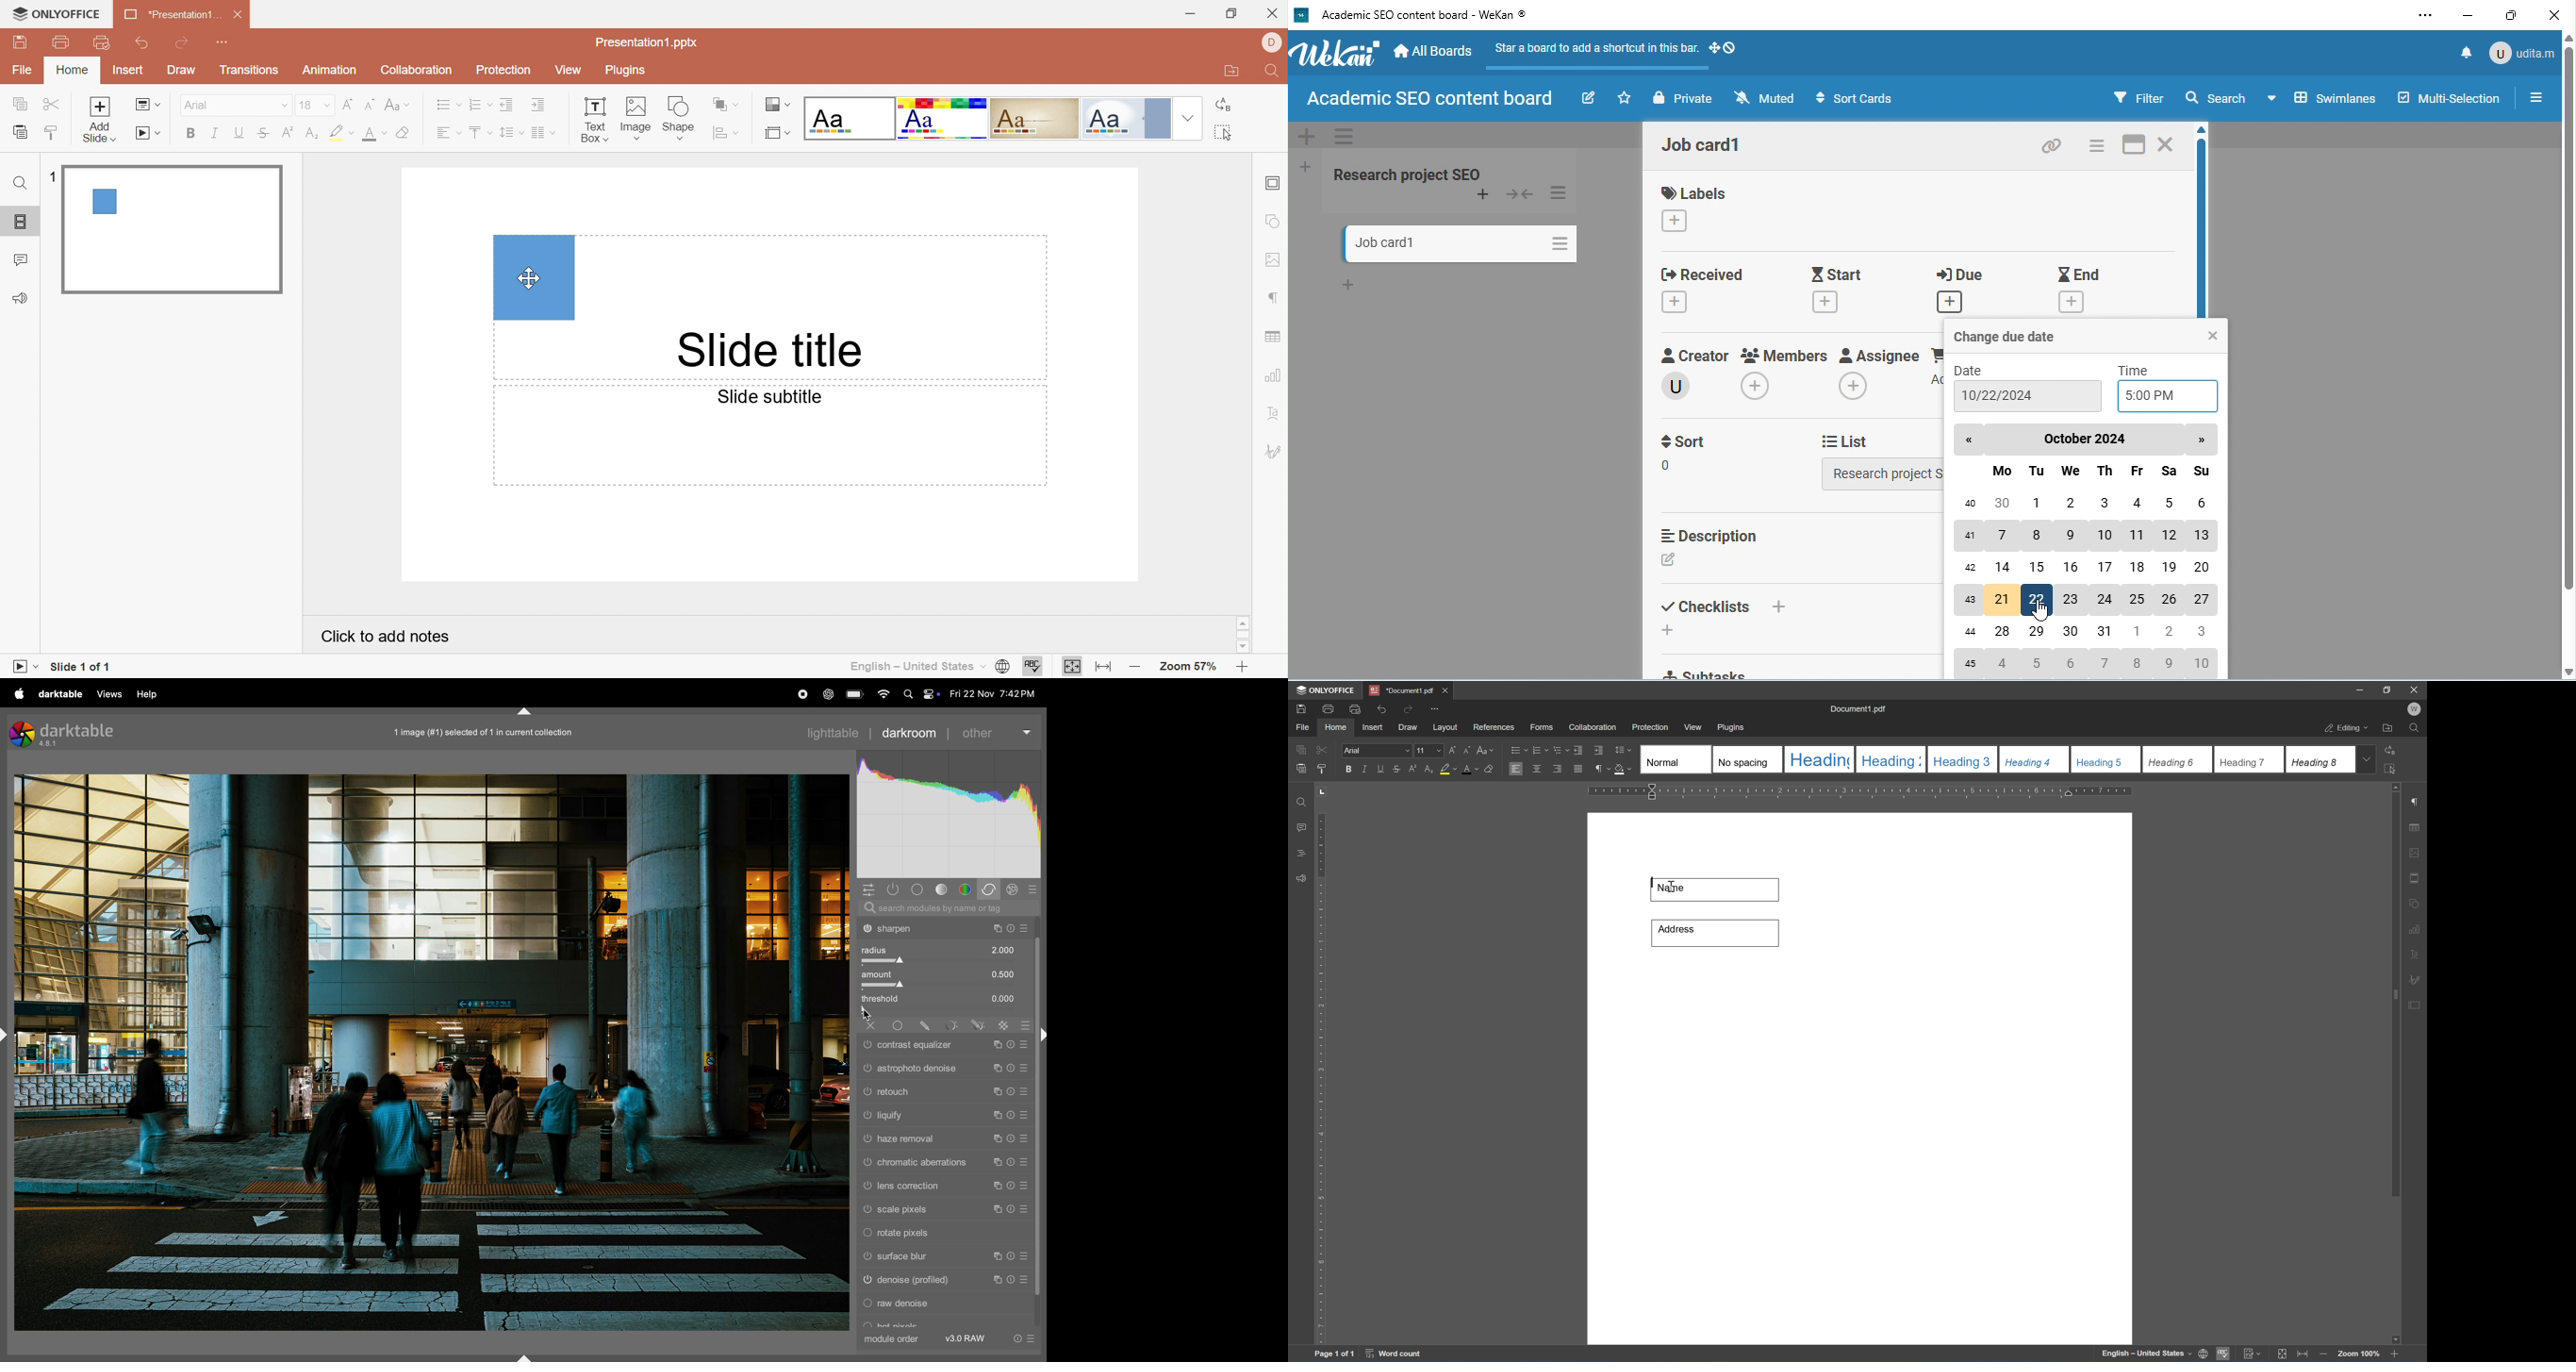 The height and width of the screenshot is (1372, 2576). I want to click on image, so click(432, 1053).